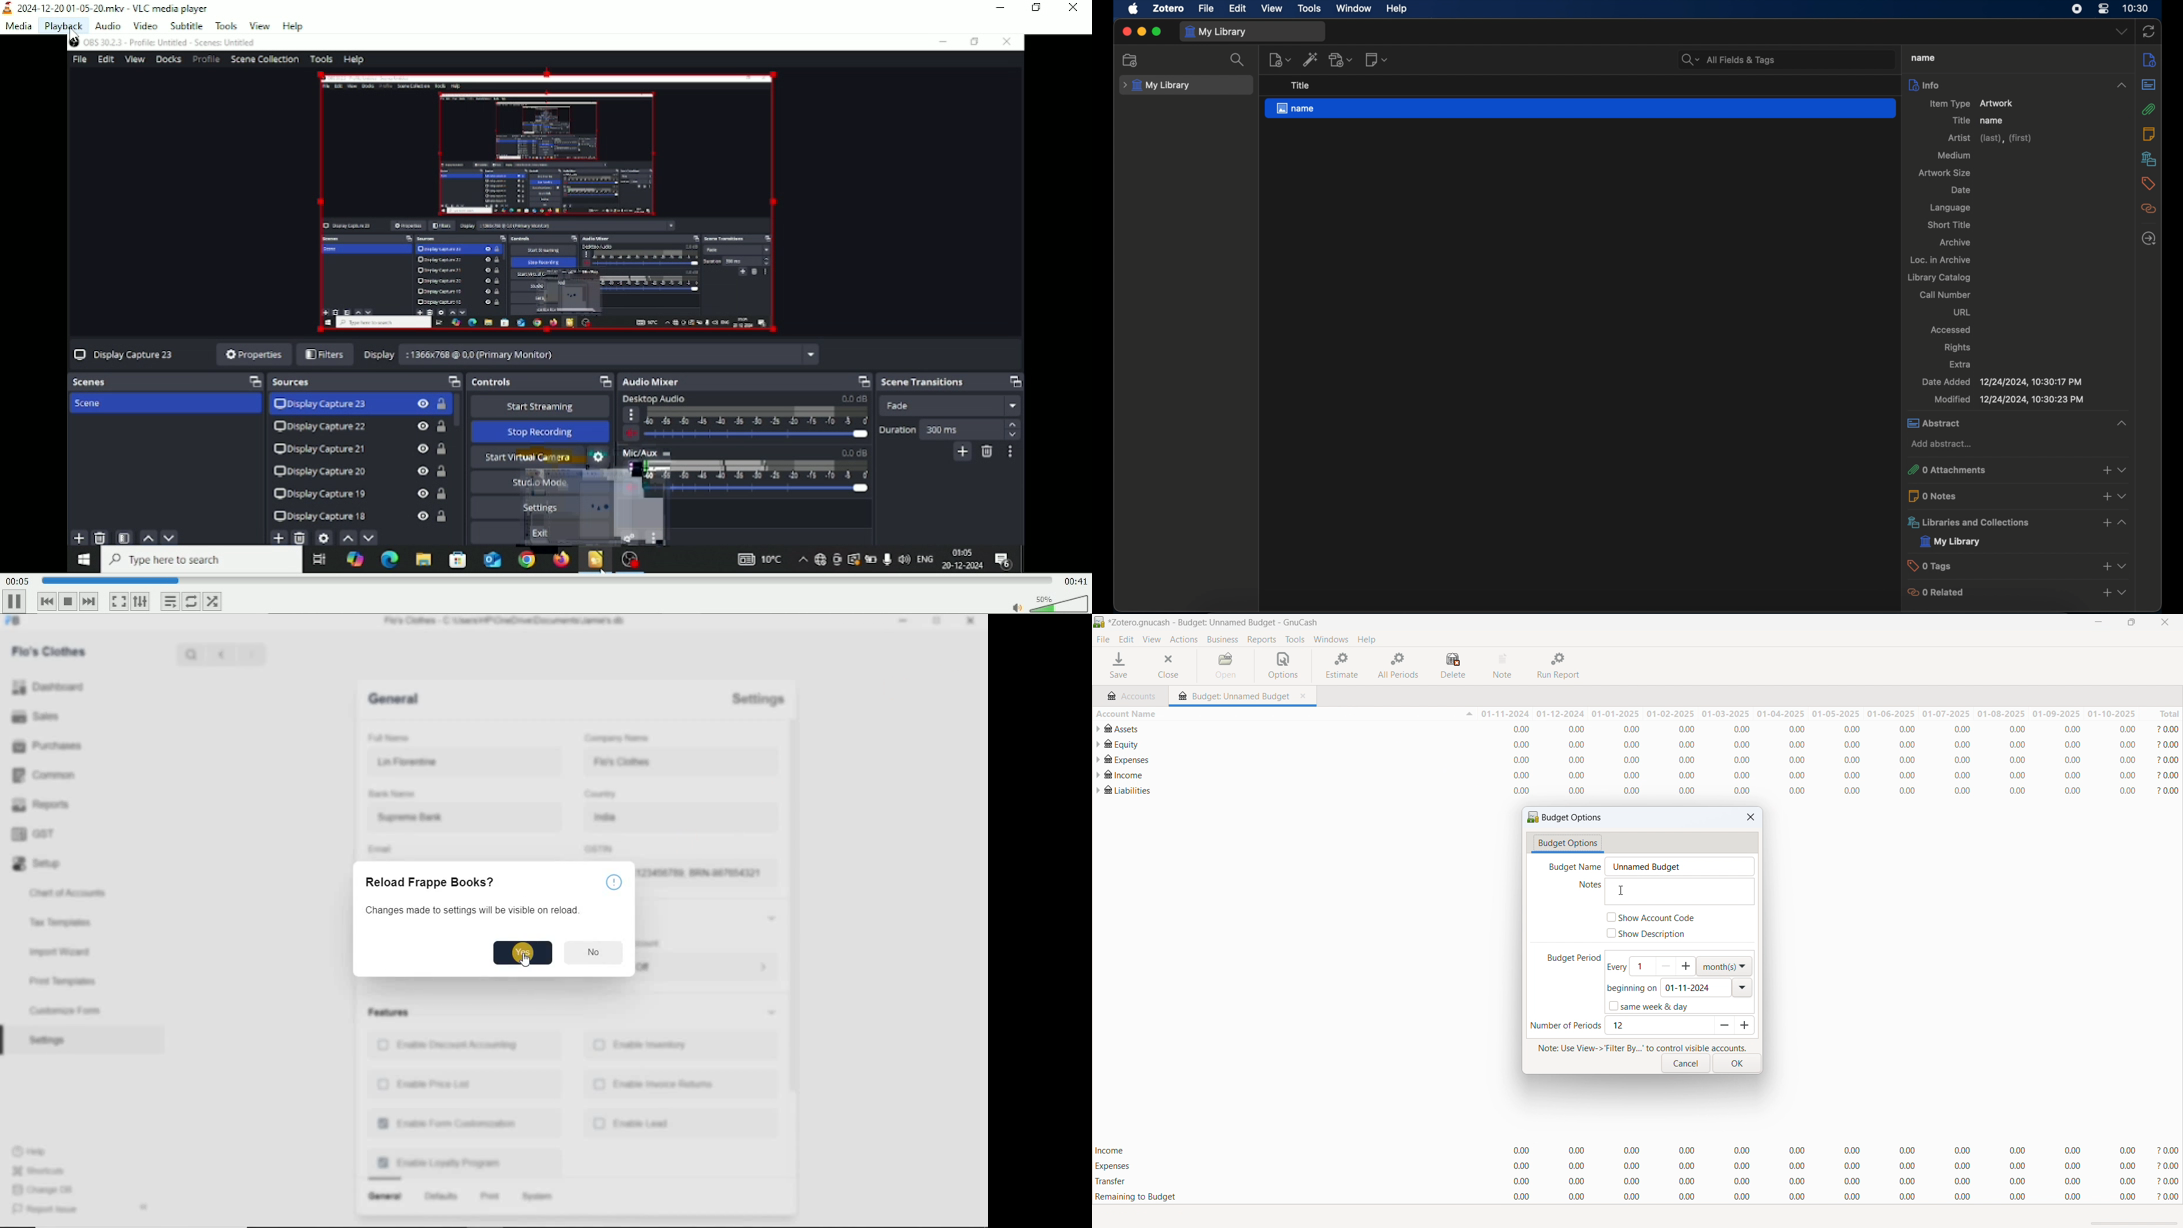 The height and width of the screenshot is (1232, 2184). Describe the element at coordinates (1047, 603) in the screenshot. I see ` Volume` at that location.